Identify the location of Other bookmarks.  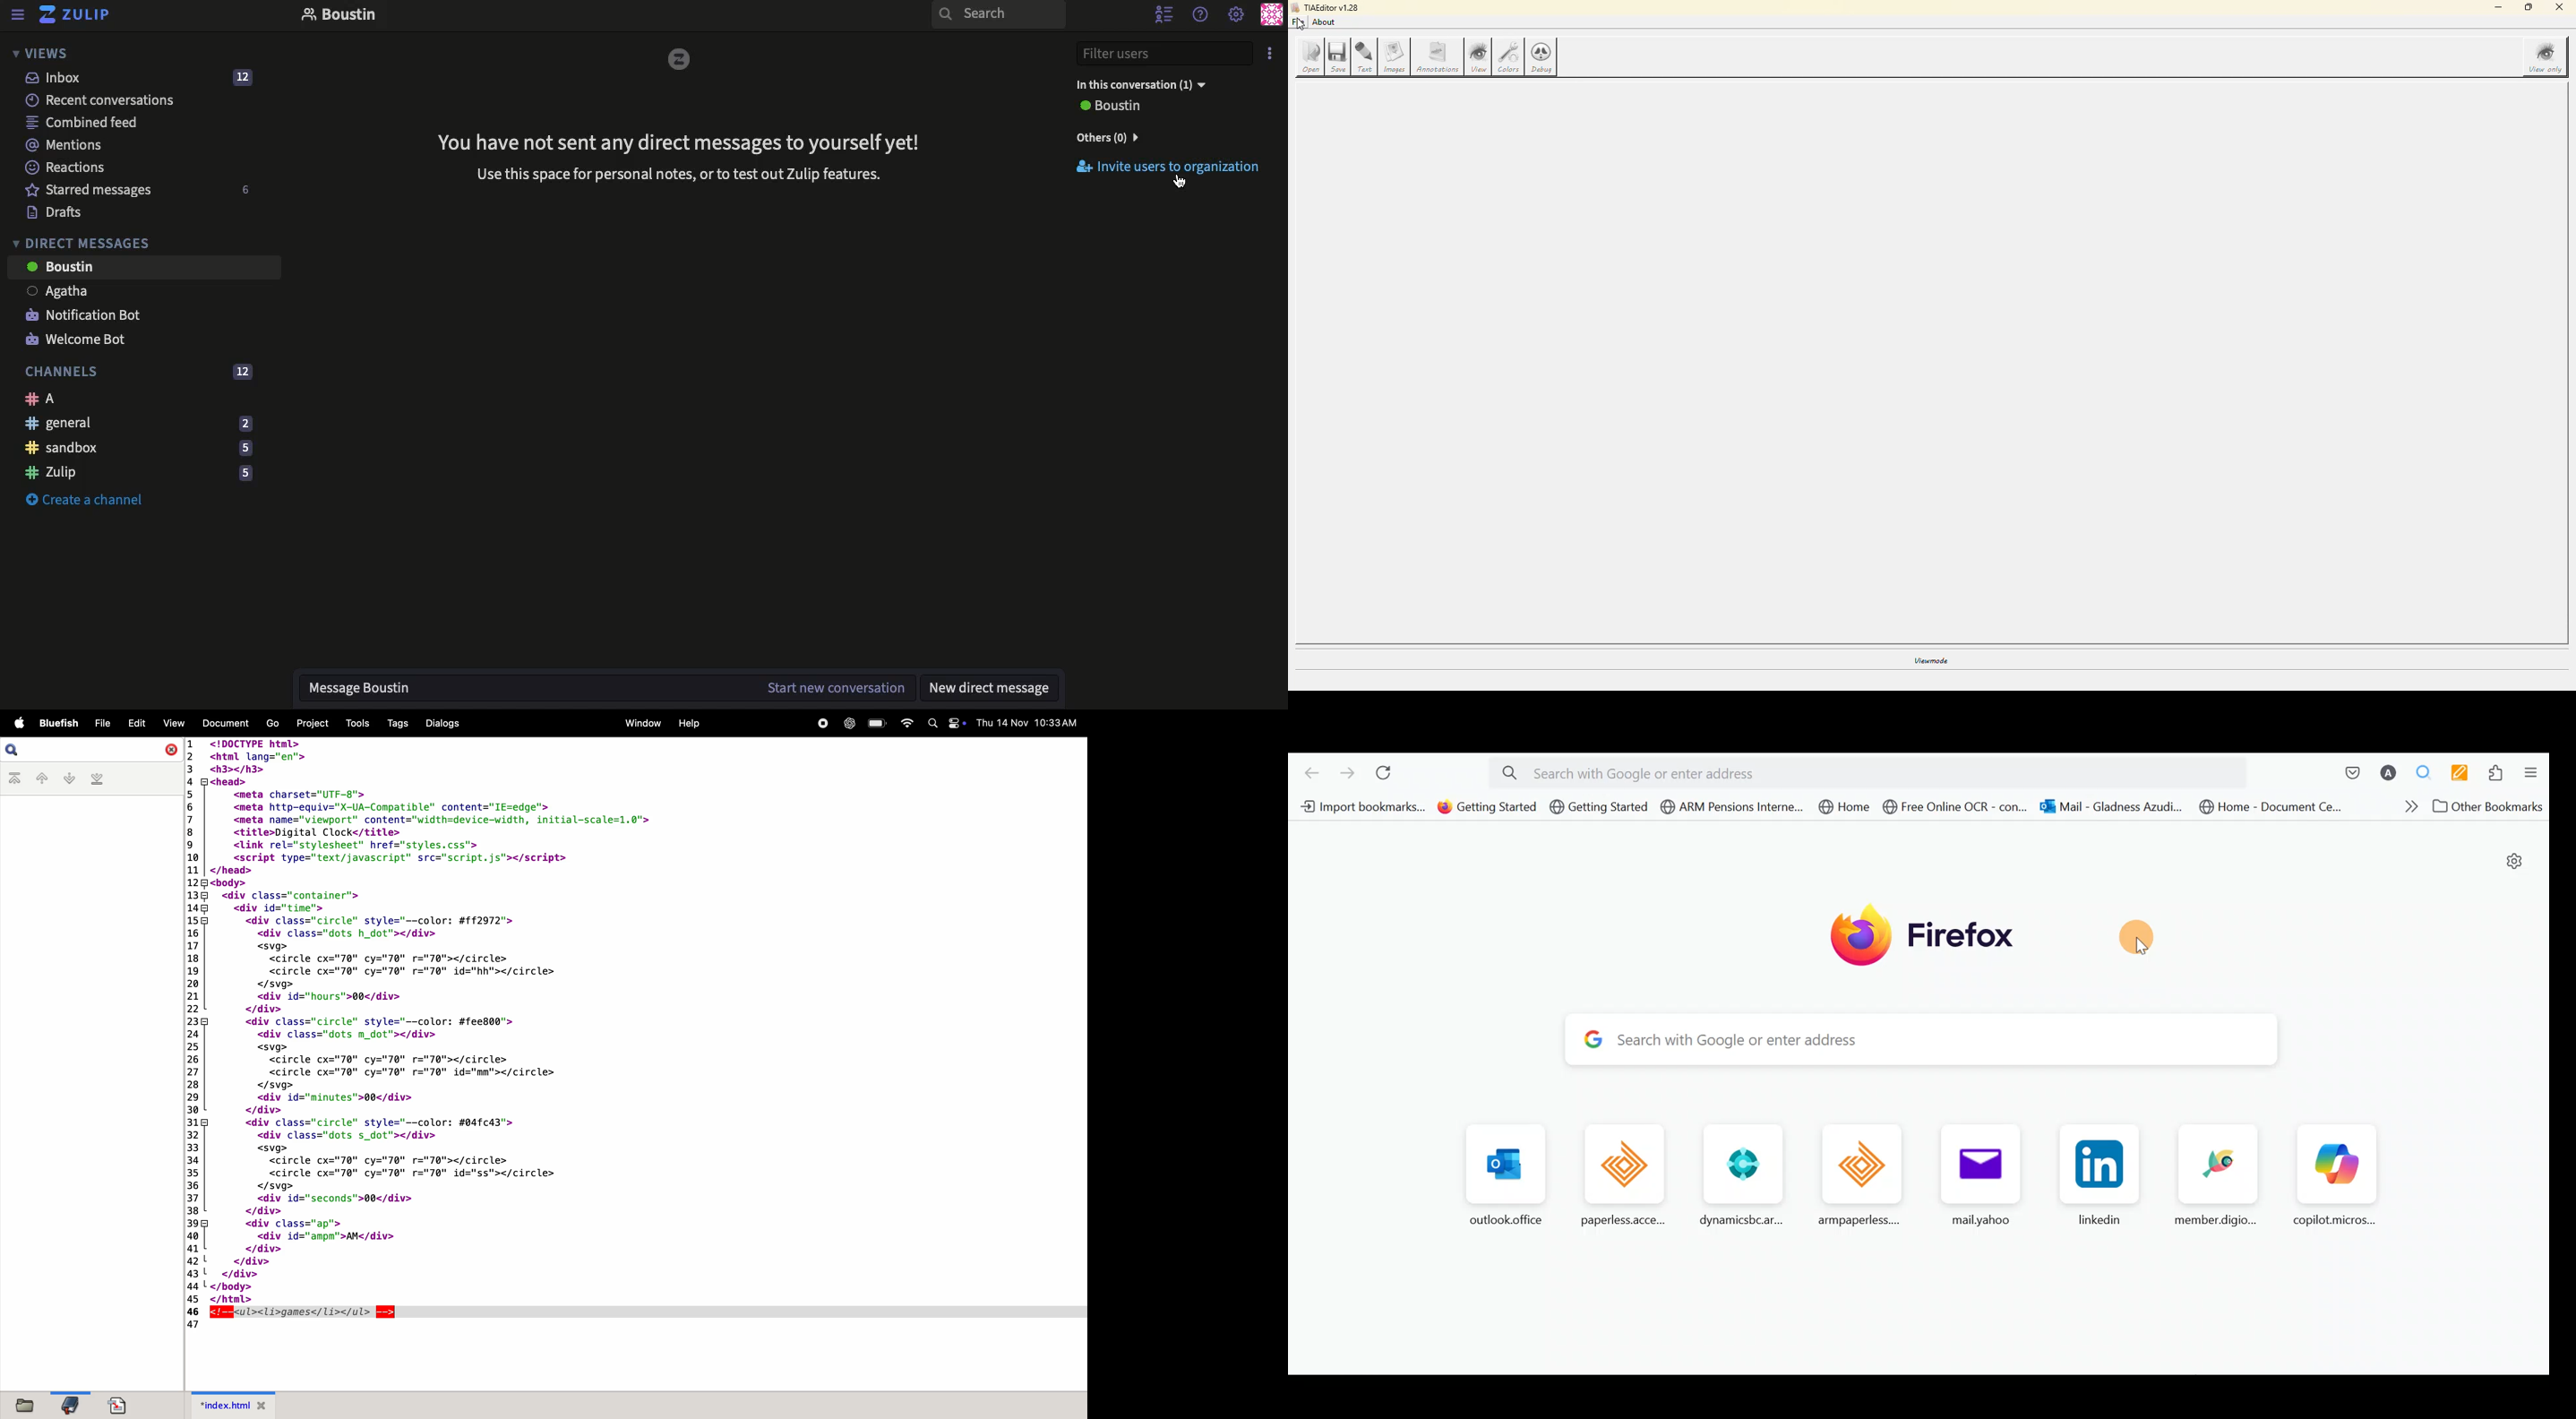
(2485, 806).